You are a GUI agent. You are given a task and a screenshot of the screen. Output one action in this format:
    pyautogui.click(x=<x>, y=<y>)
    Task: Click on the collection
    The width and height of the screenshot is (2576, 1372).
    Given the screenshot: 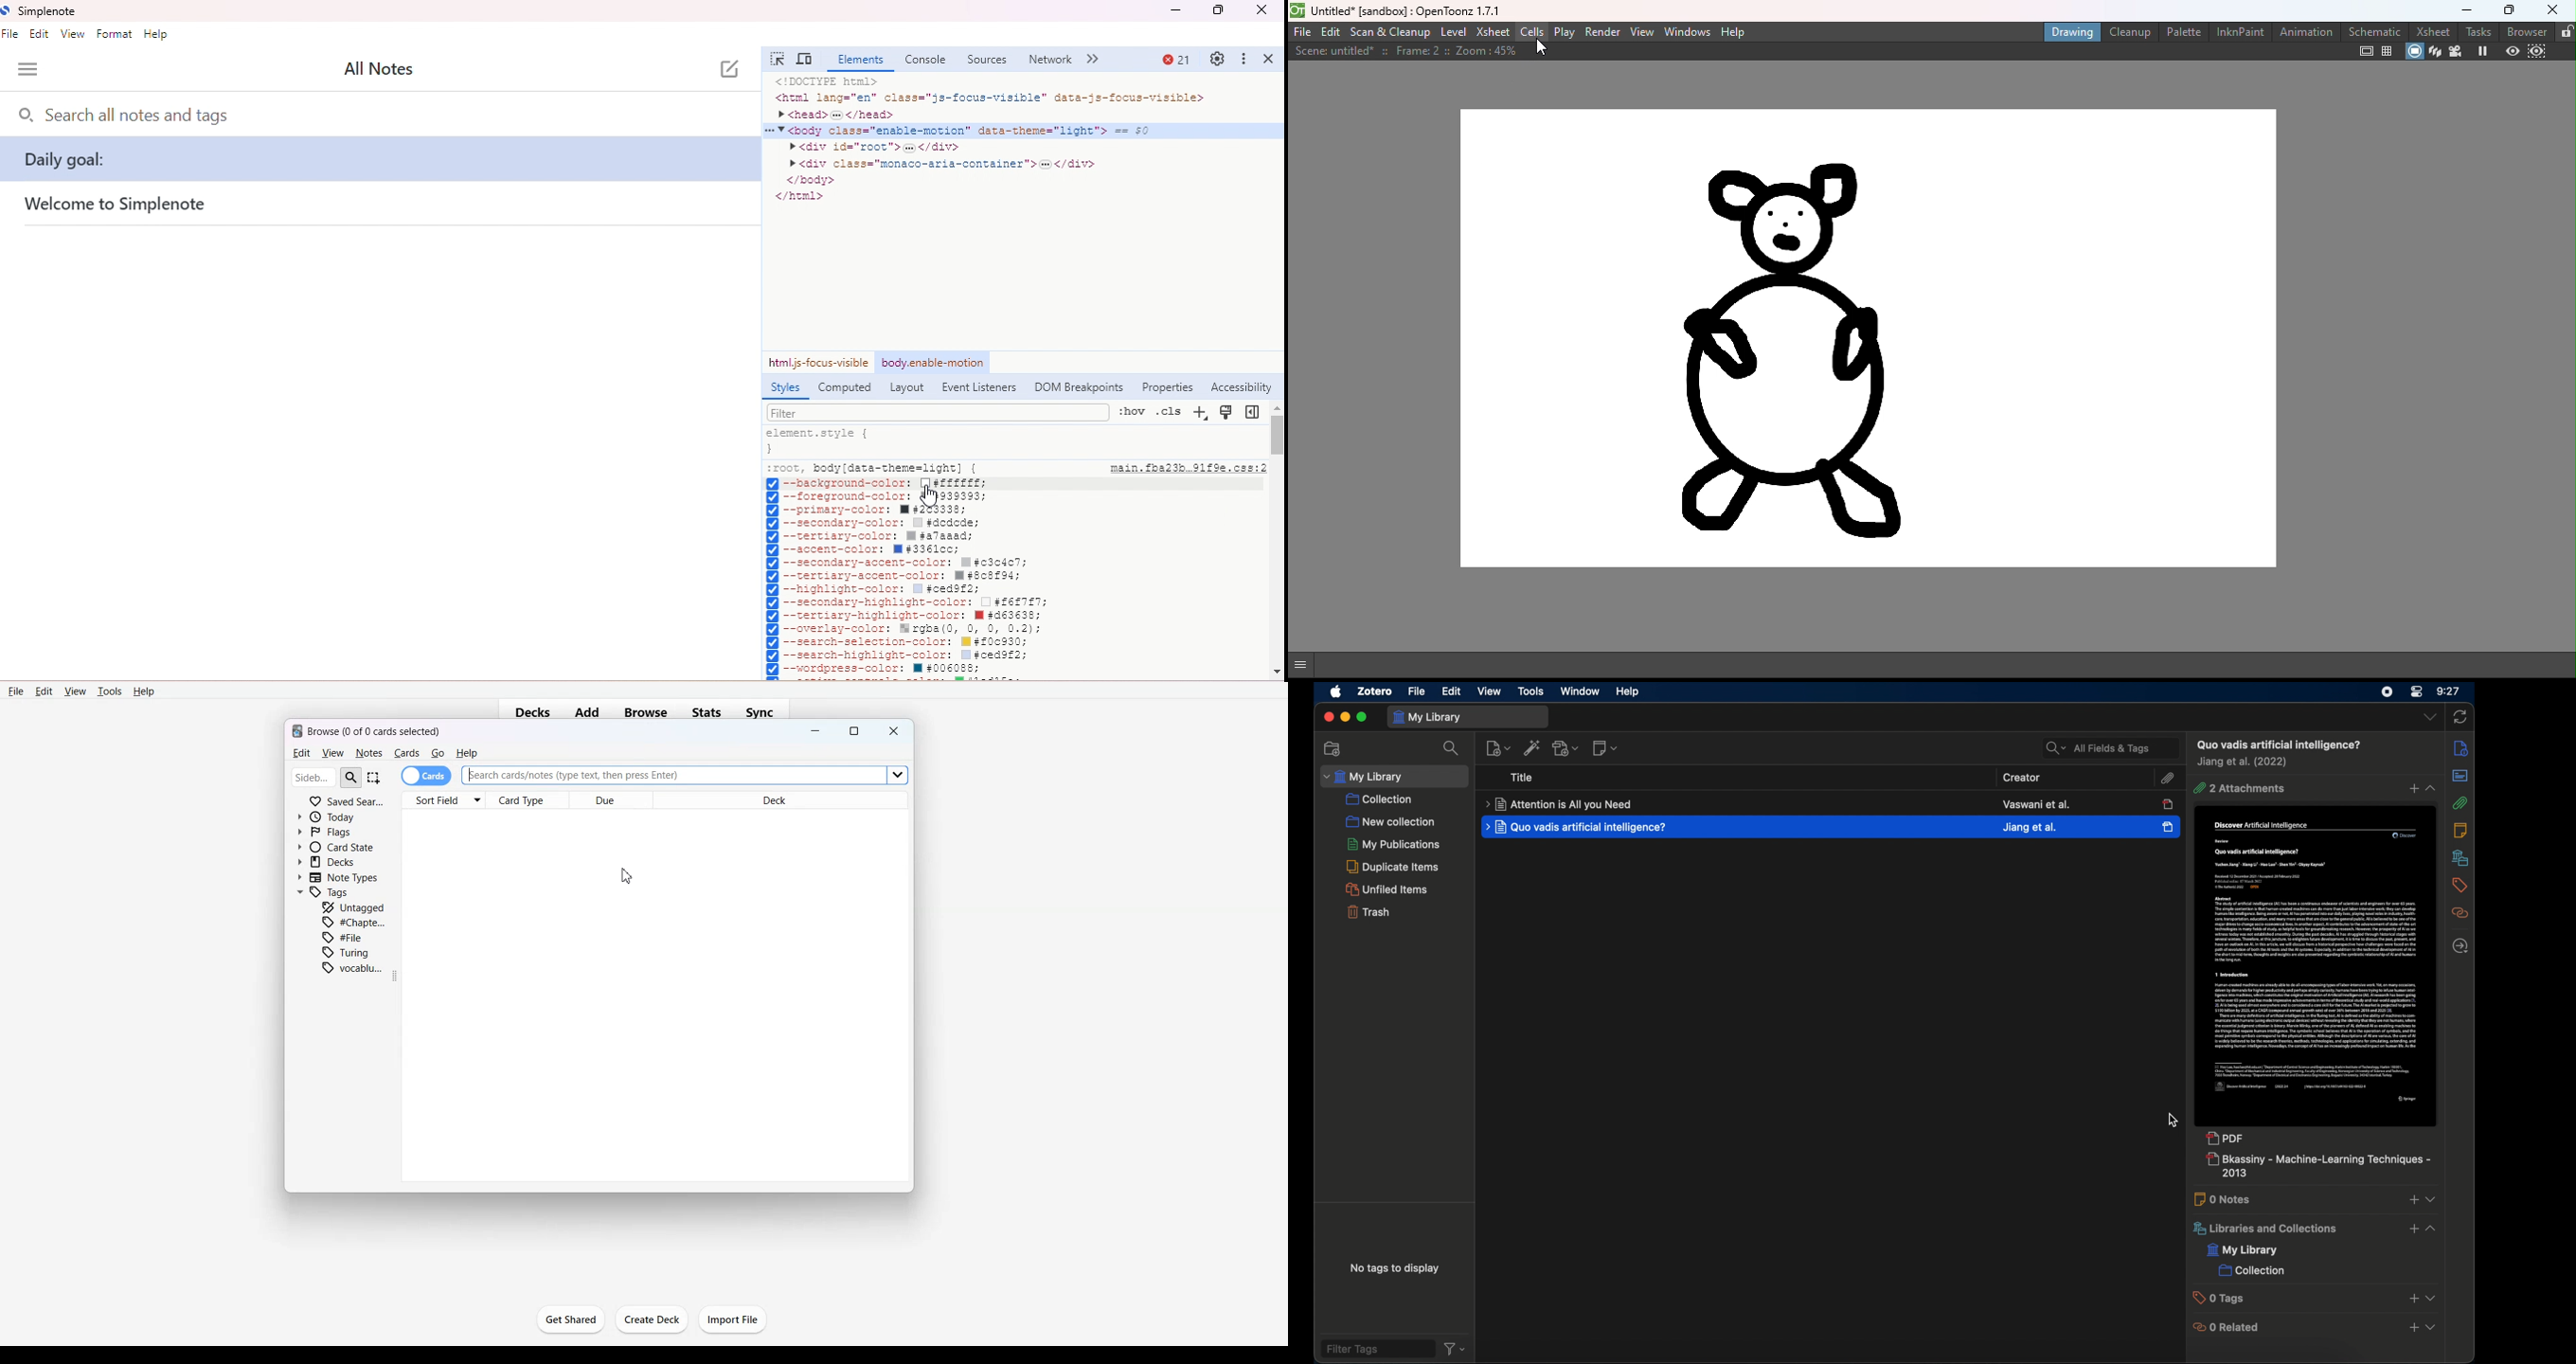 What is the action you would take?
    pyautogui.click(x=1381, y=799)
    